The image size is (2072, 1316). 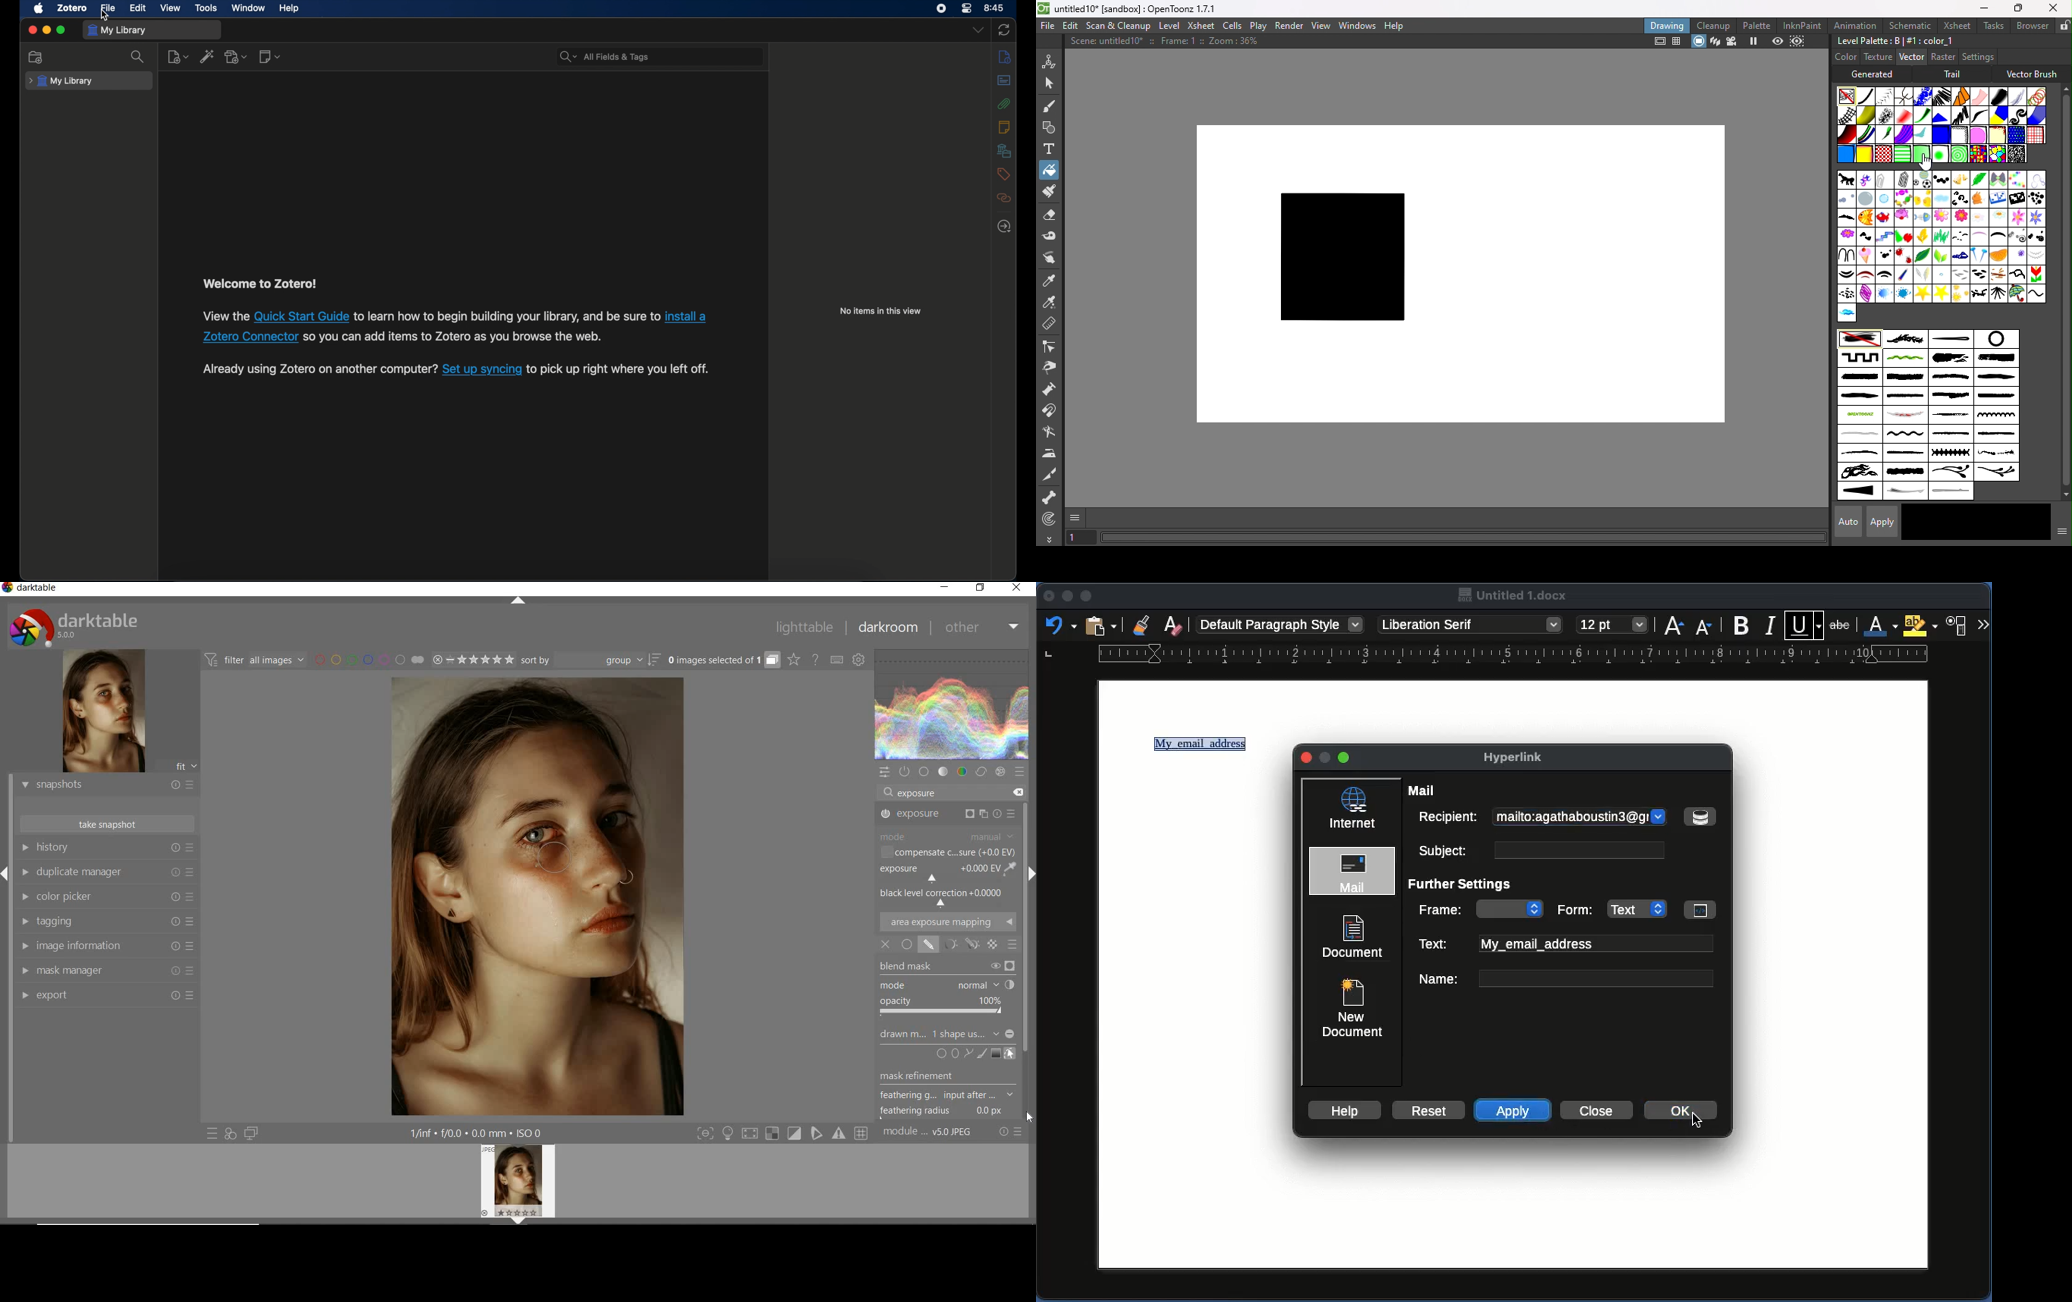 What do you see at coordinates (46, 30) in the screenshot?
I see `minimize` at bounding box center [46, 30].